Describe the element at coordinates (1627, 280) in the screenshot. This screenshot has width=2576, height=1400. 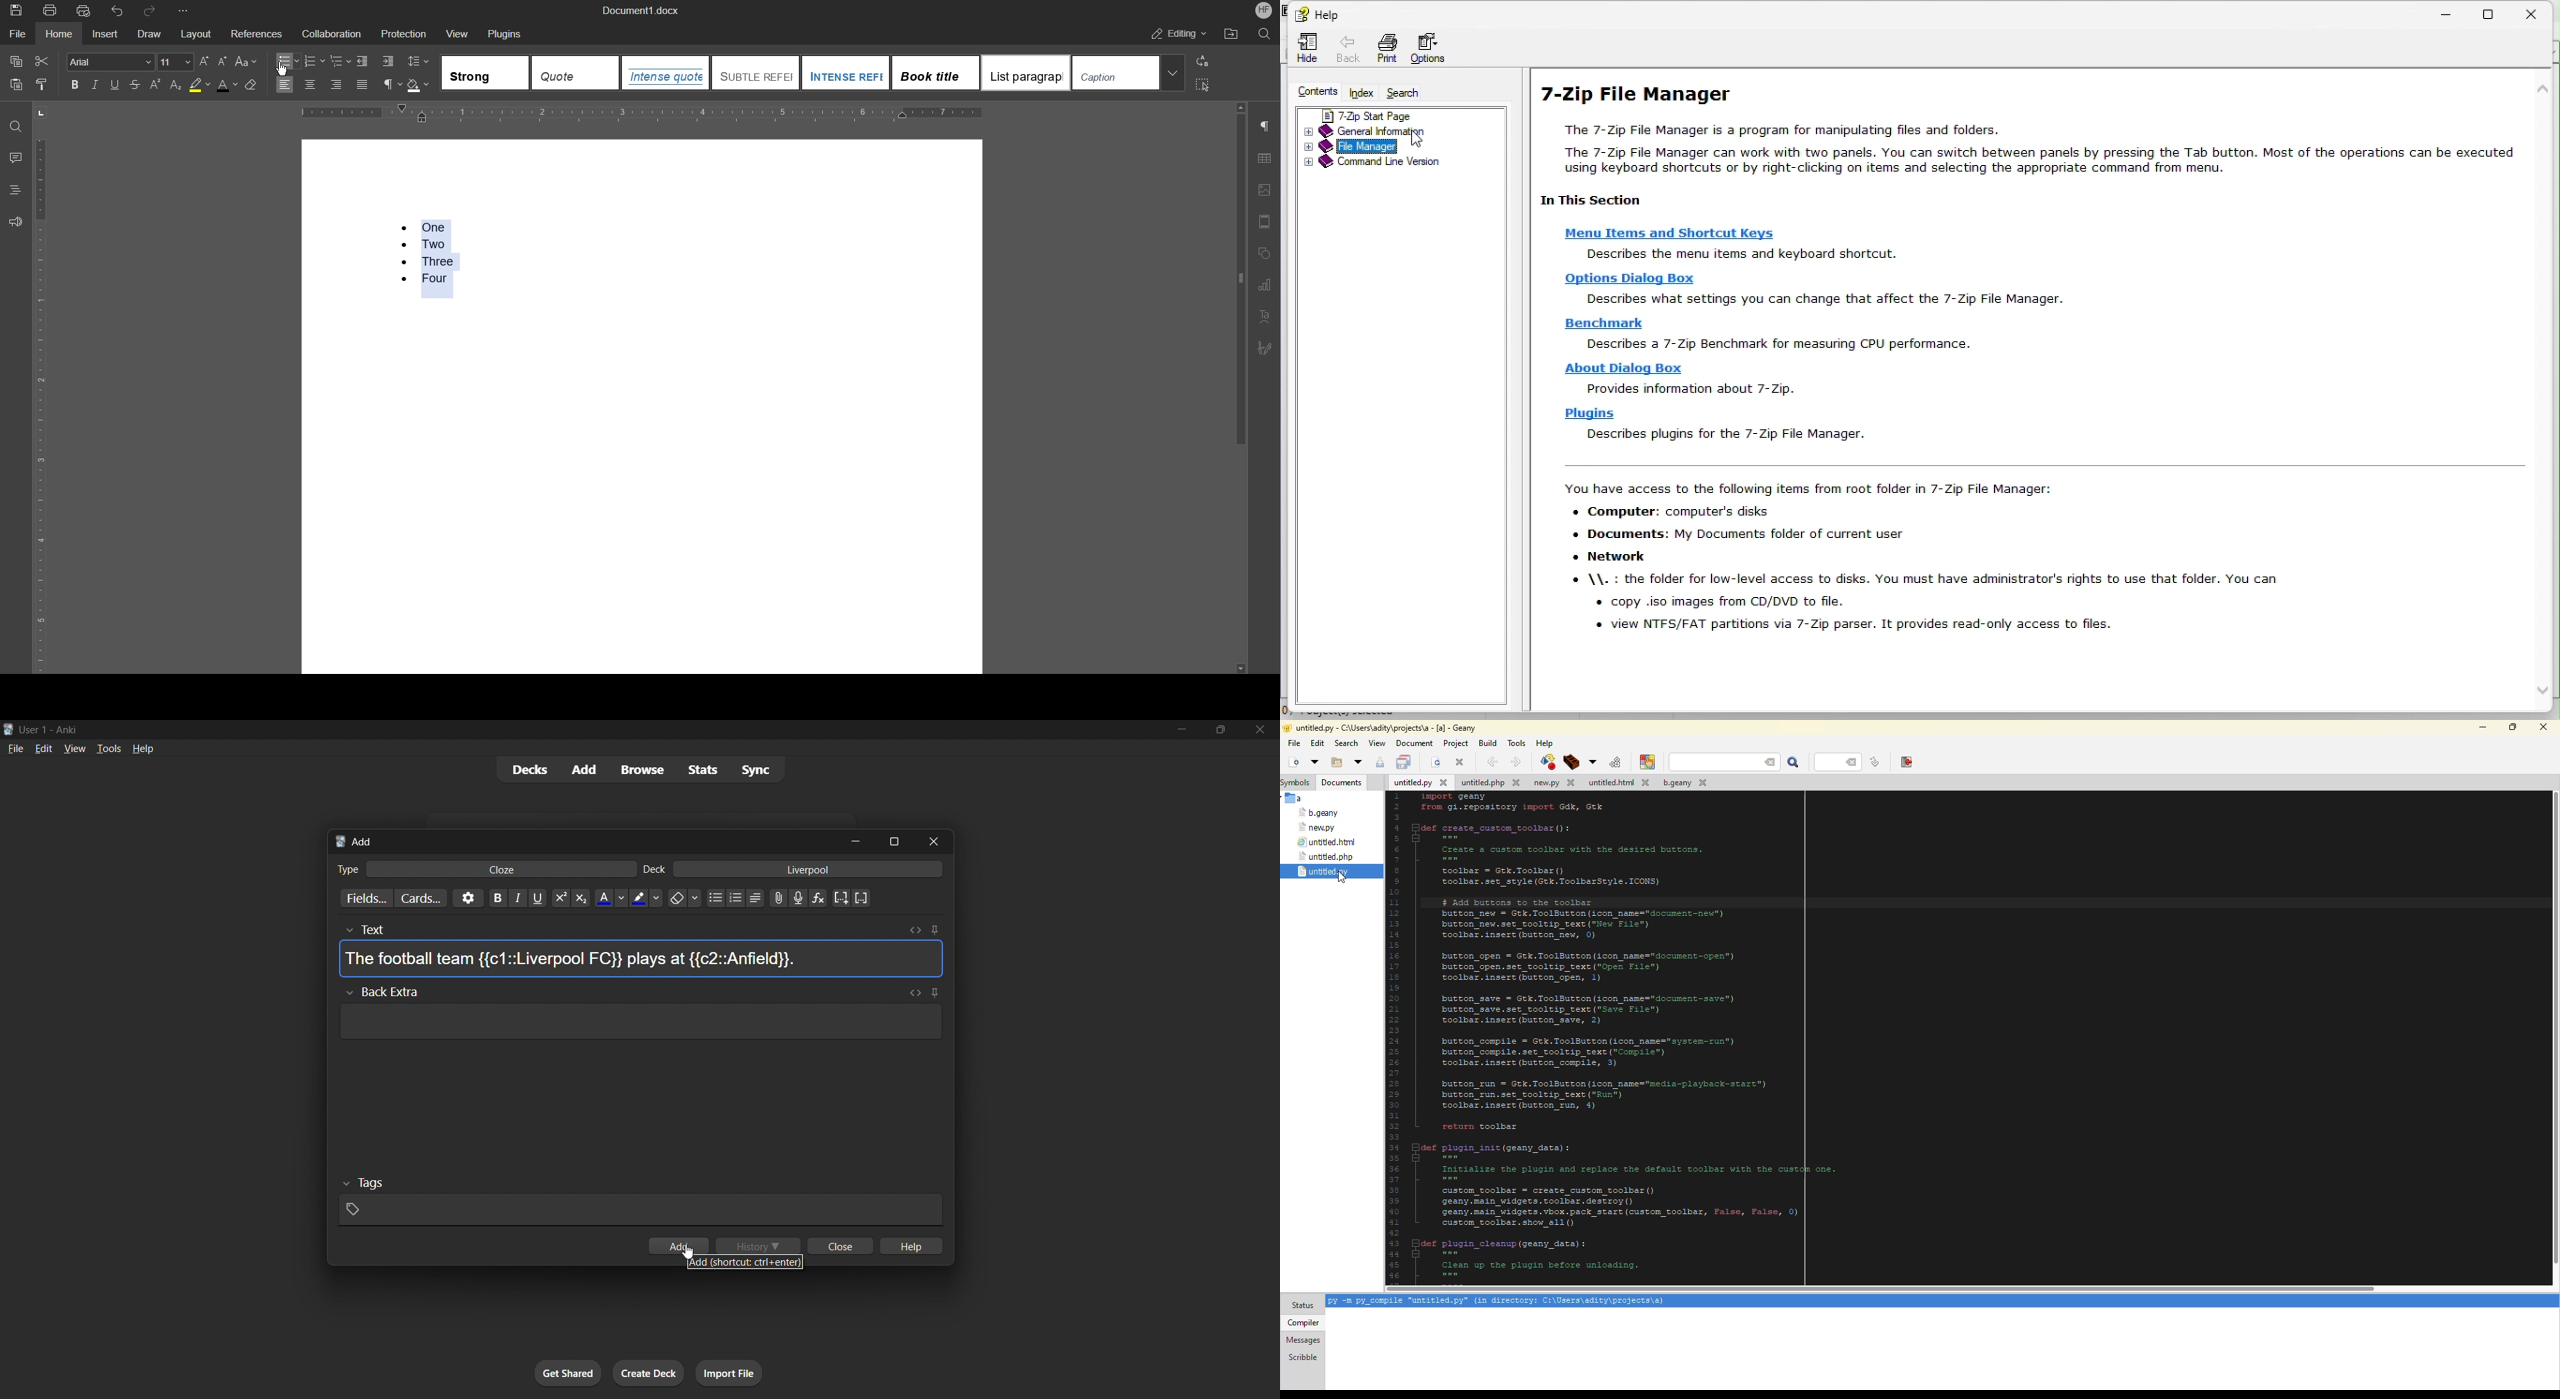
I see `Options dialogue box` at that location.